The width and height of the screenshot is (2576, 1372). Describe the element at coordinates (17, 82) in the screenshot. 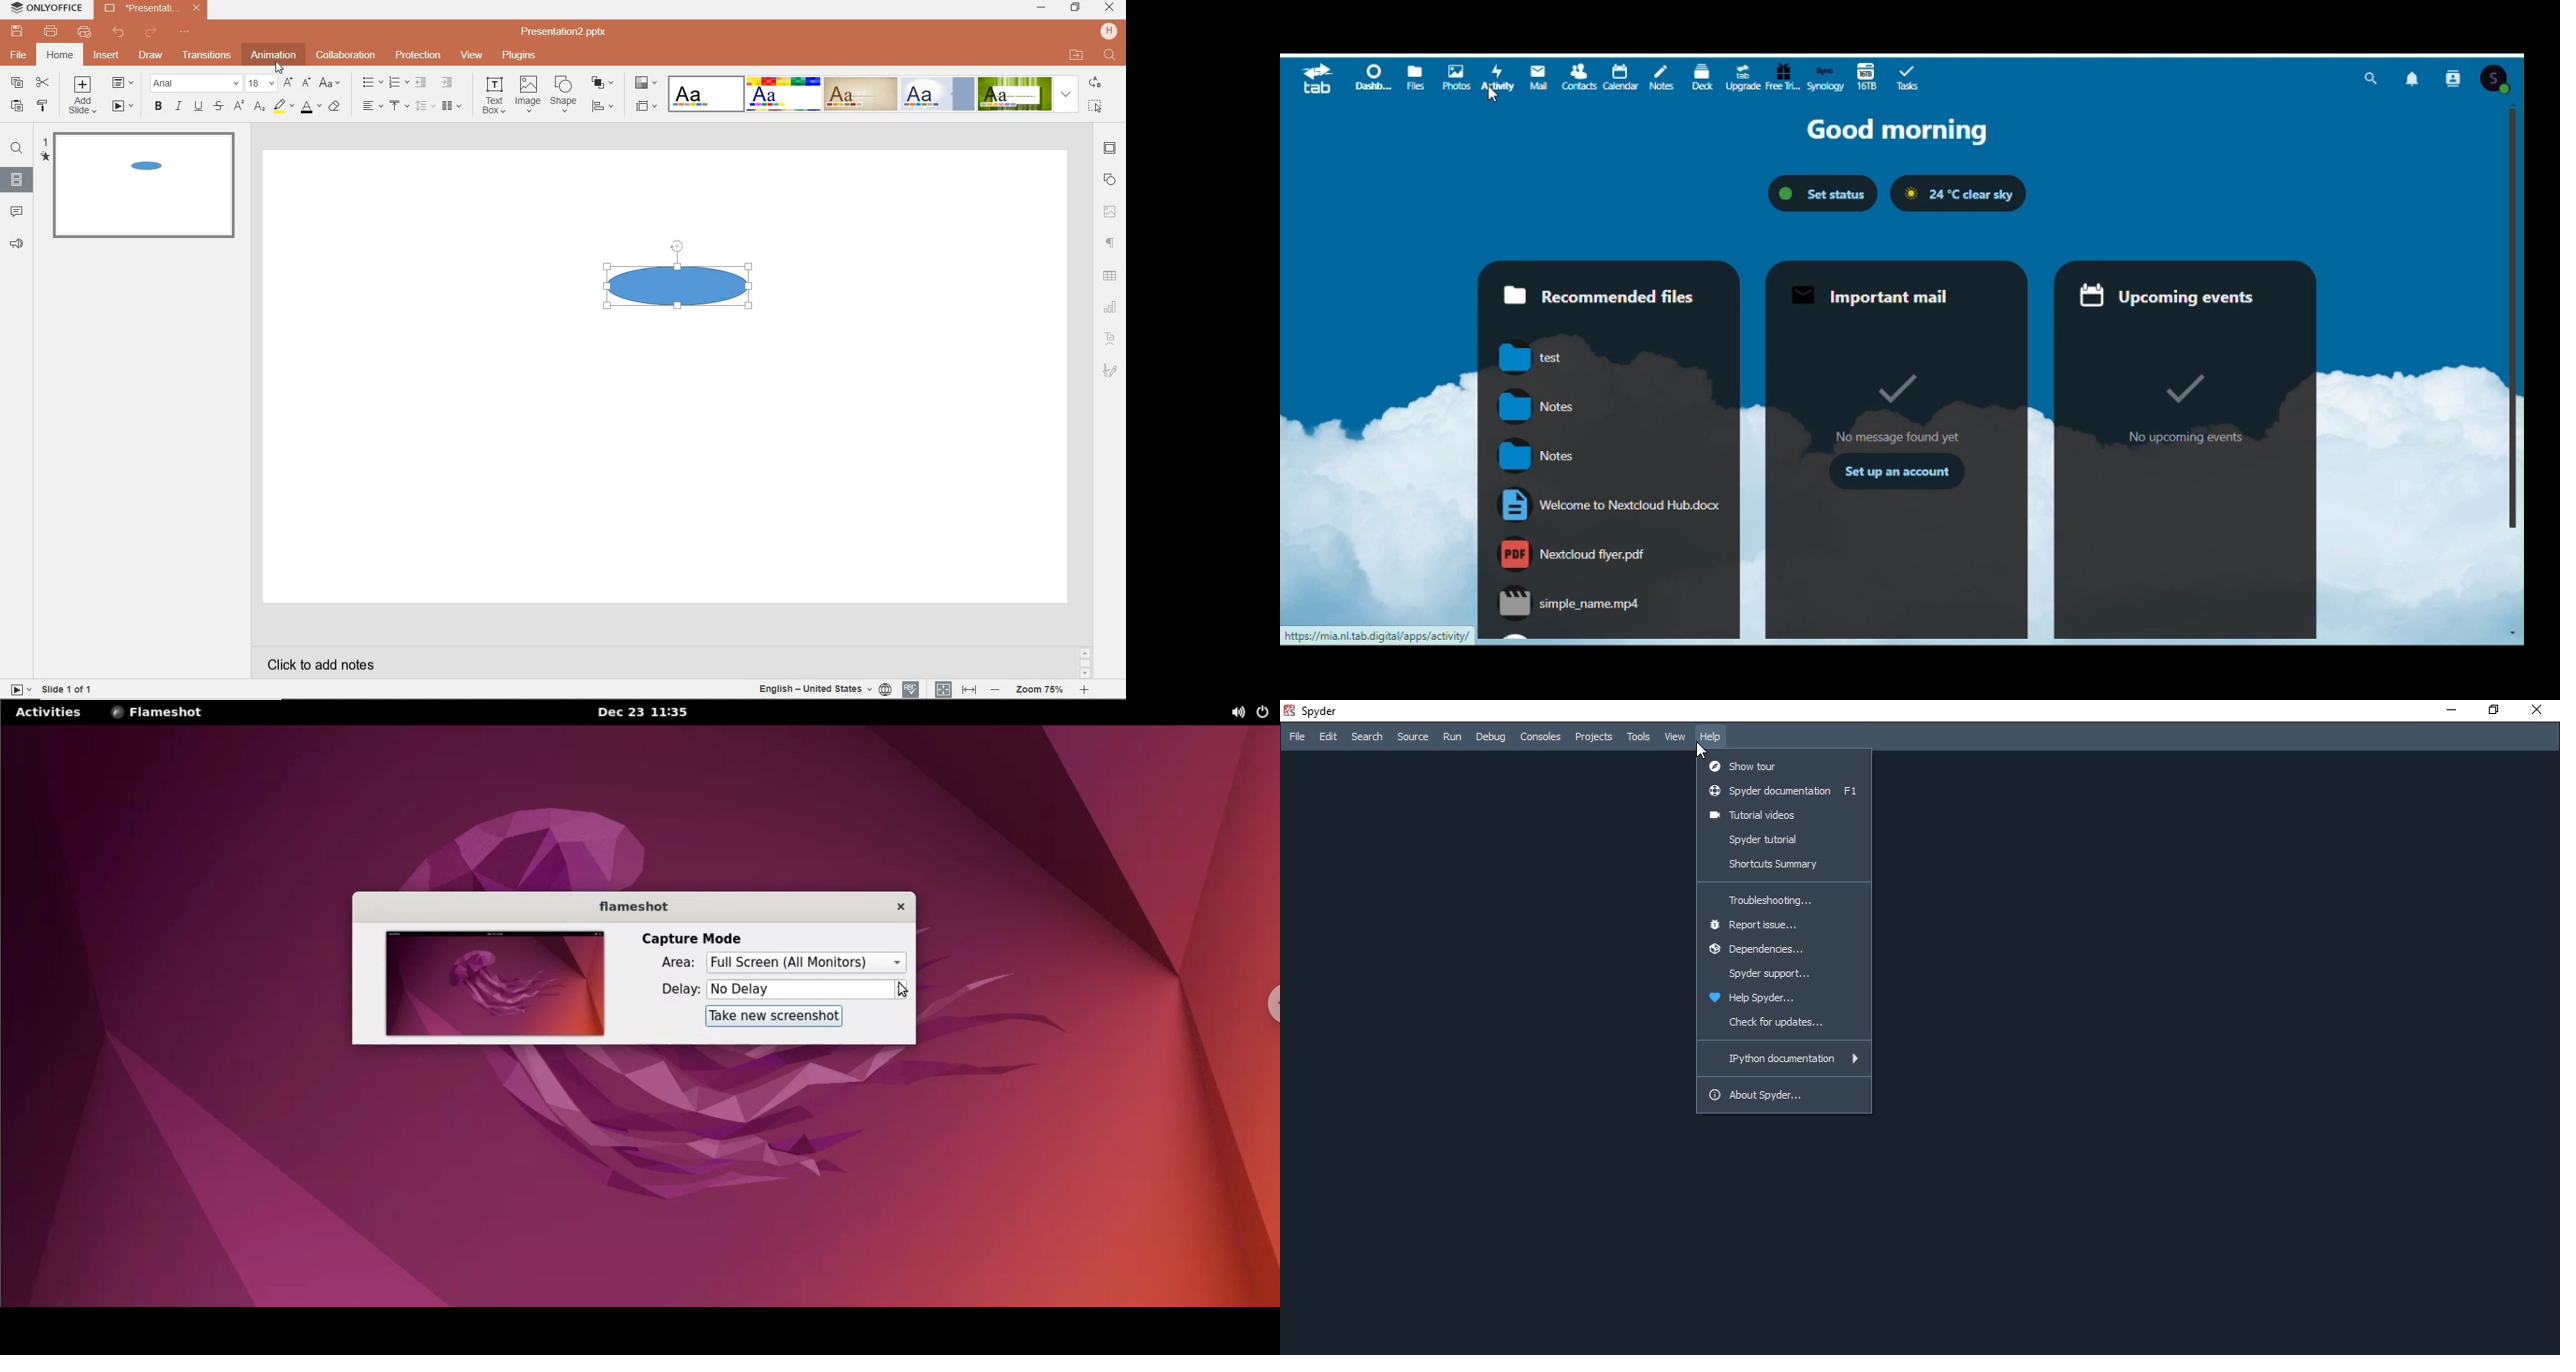

I see `copy` at that location.